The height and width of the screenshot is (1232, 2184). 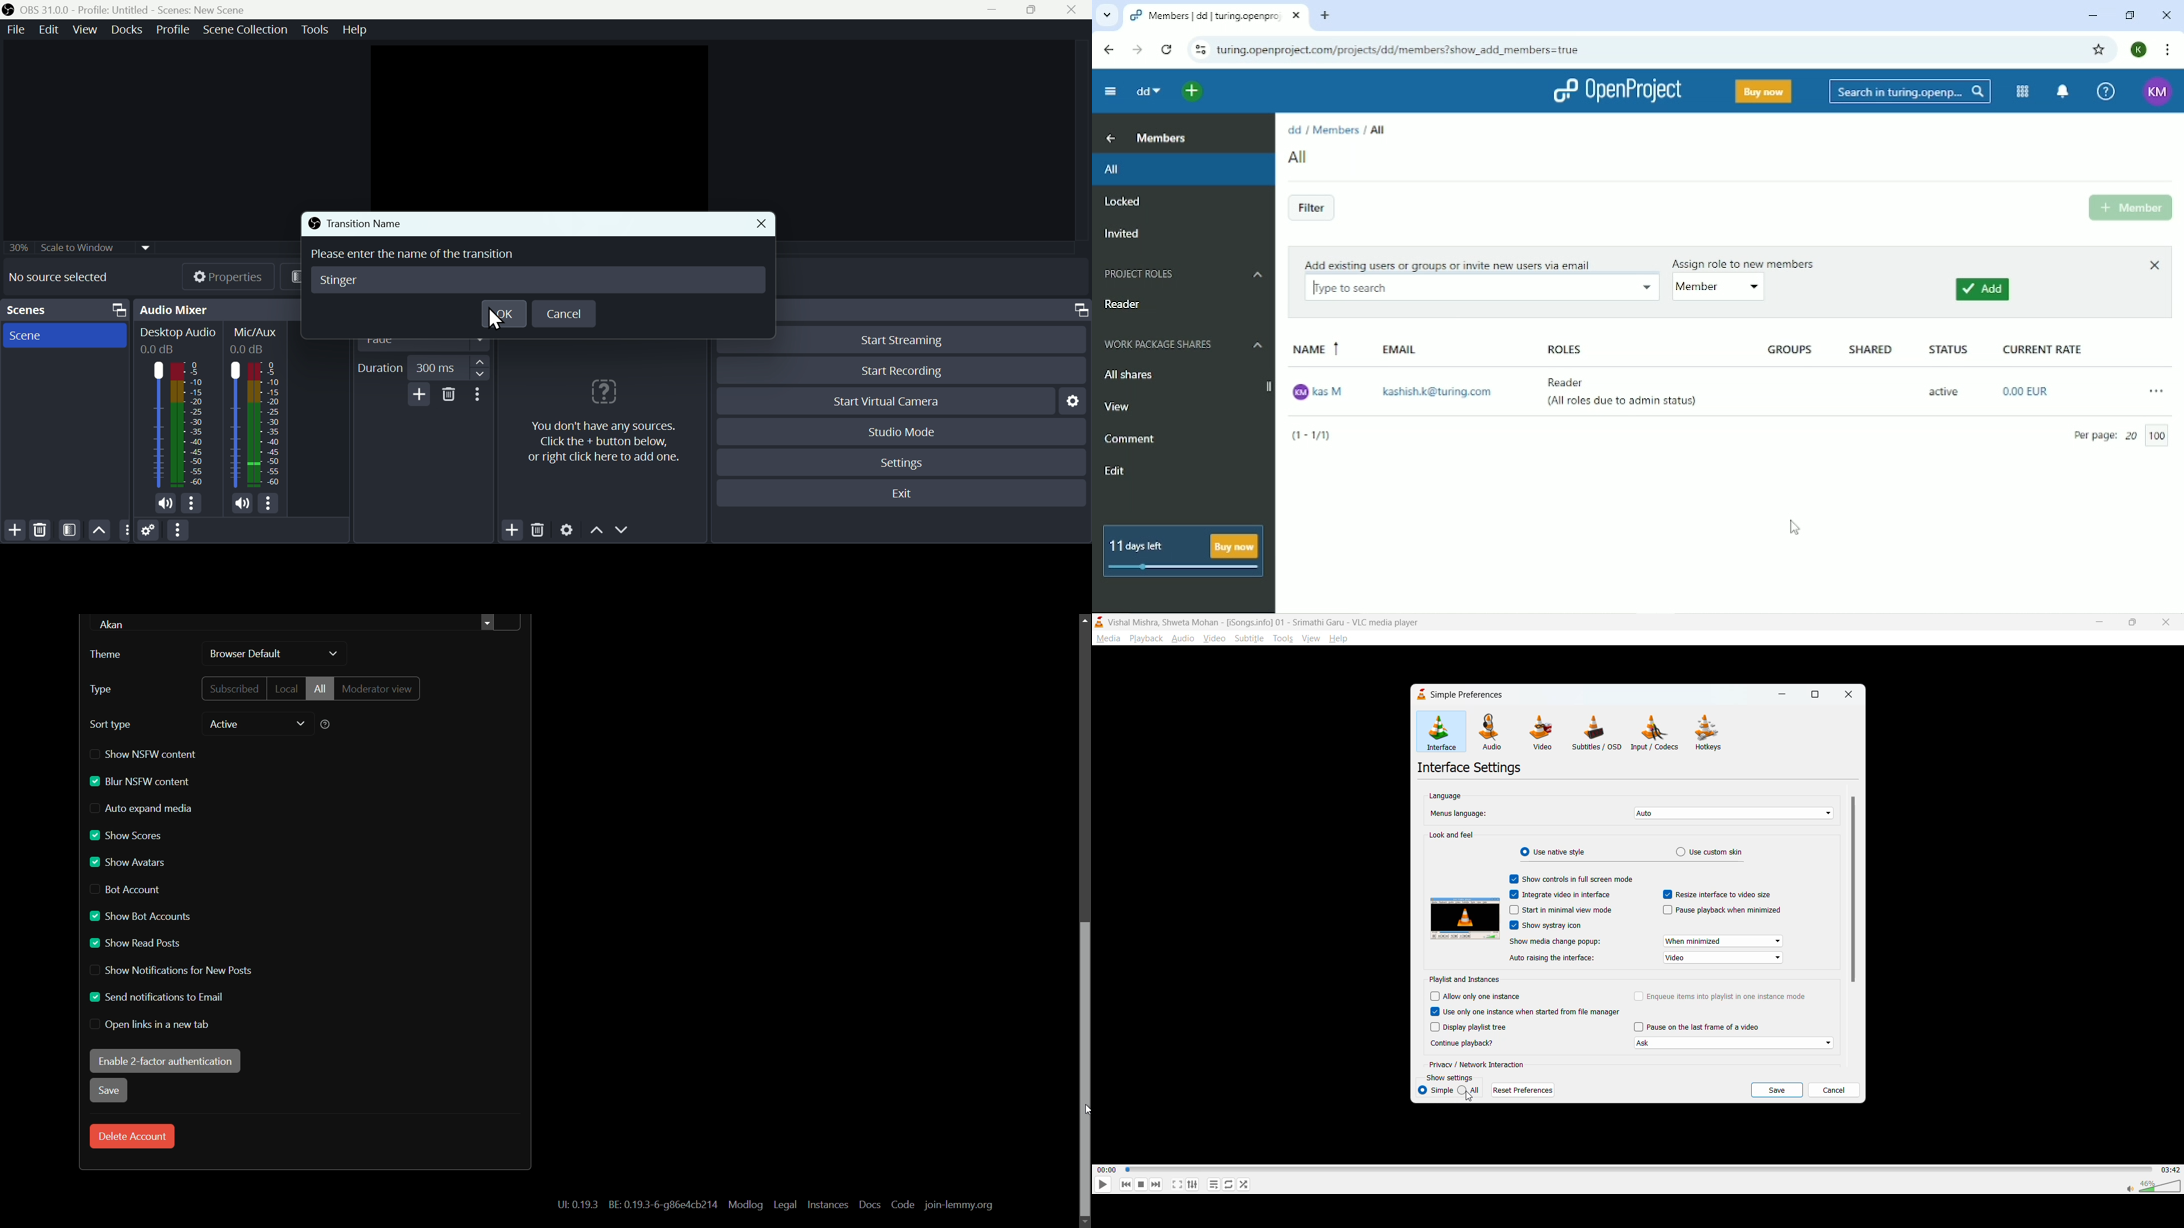 What do you see at coordinates (1130, 439) in the screenshot?
I see `Comment` at bounding box center [1130, 439].